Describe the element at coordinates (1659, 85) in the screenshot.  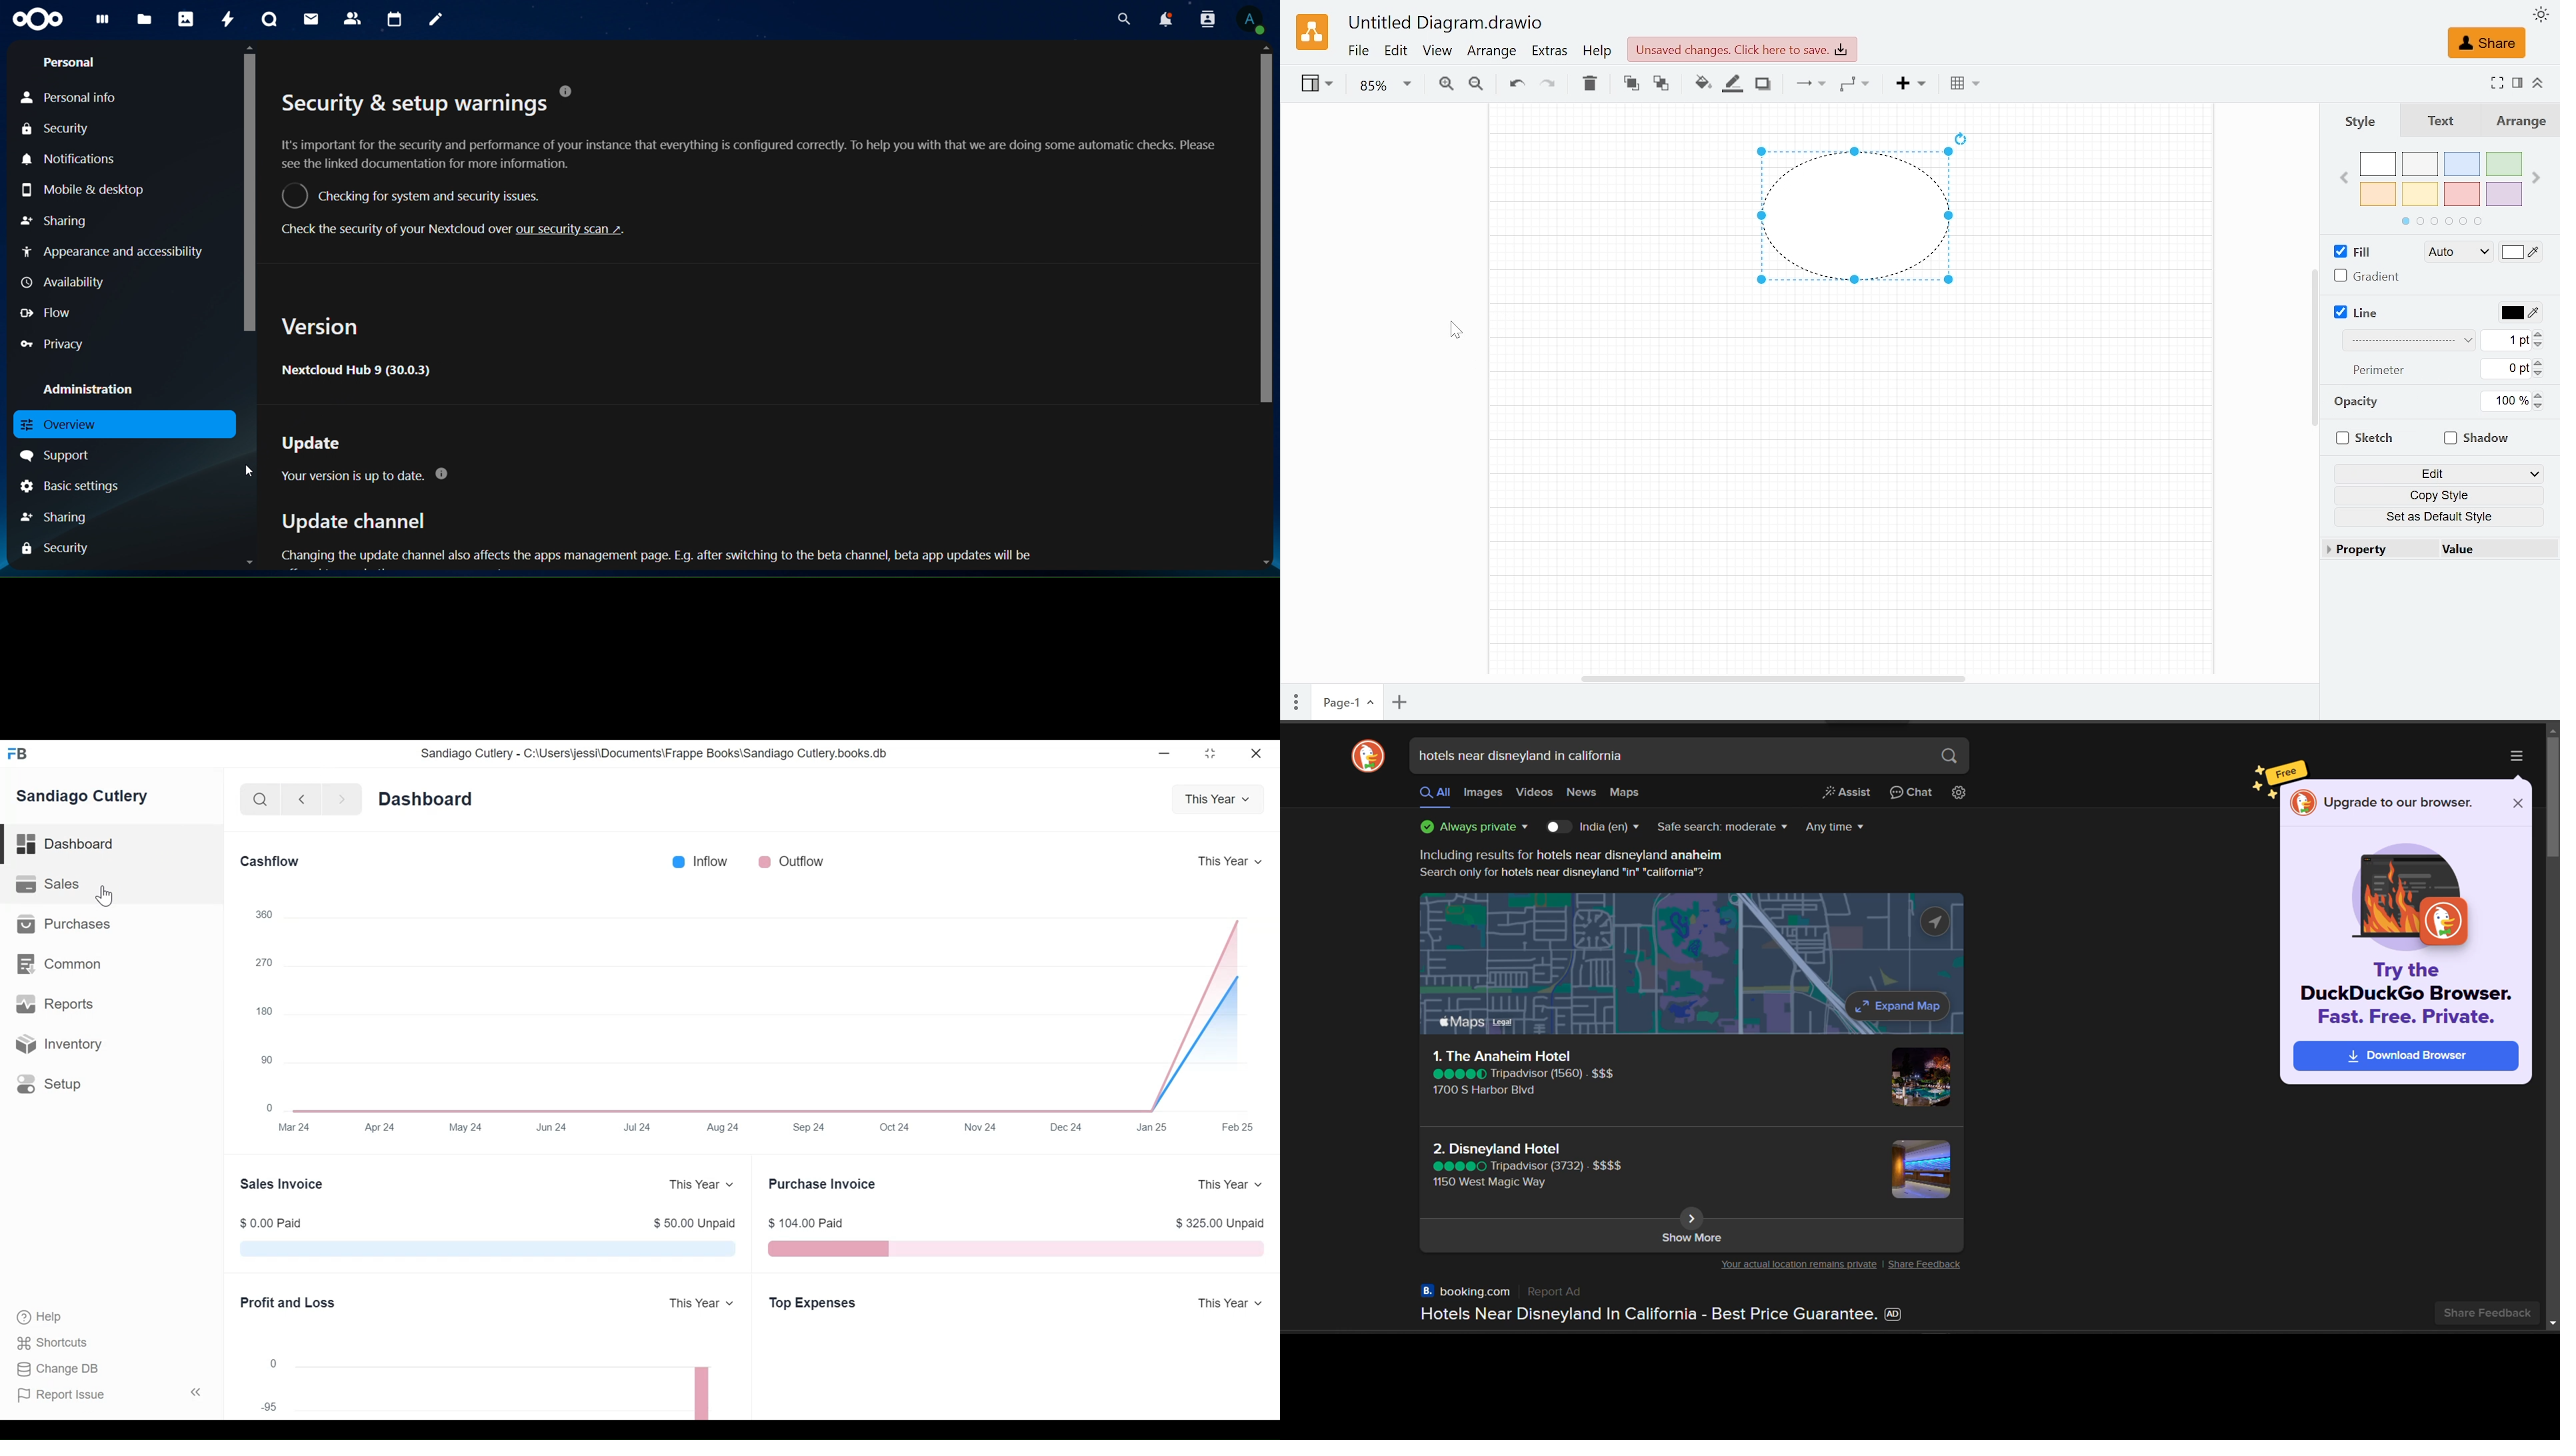
I see `To back` at that location.